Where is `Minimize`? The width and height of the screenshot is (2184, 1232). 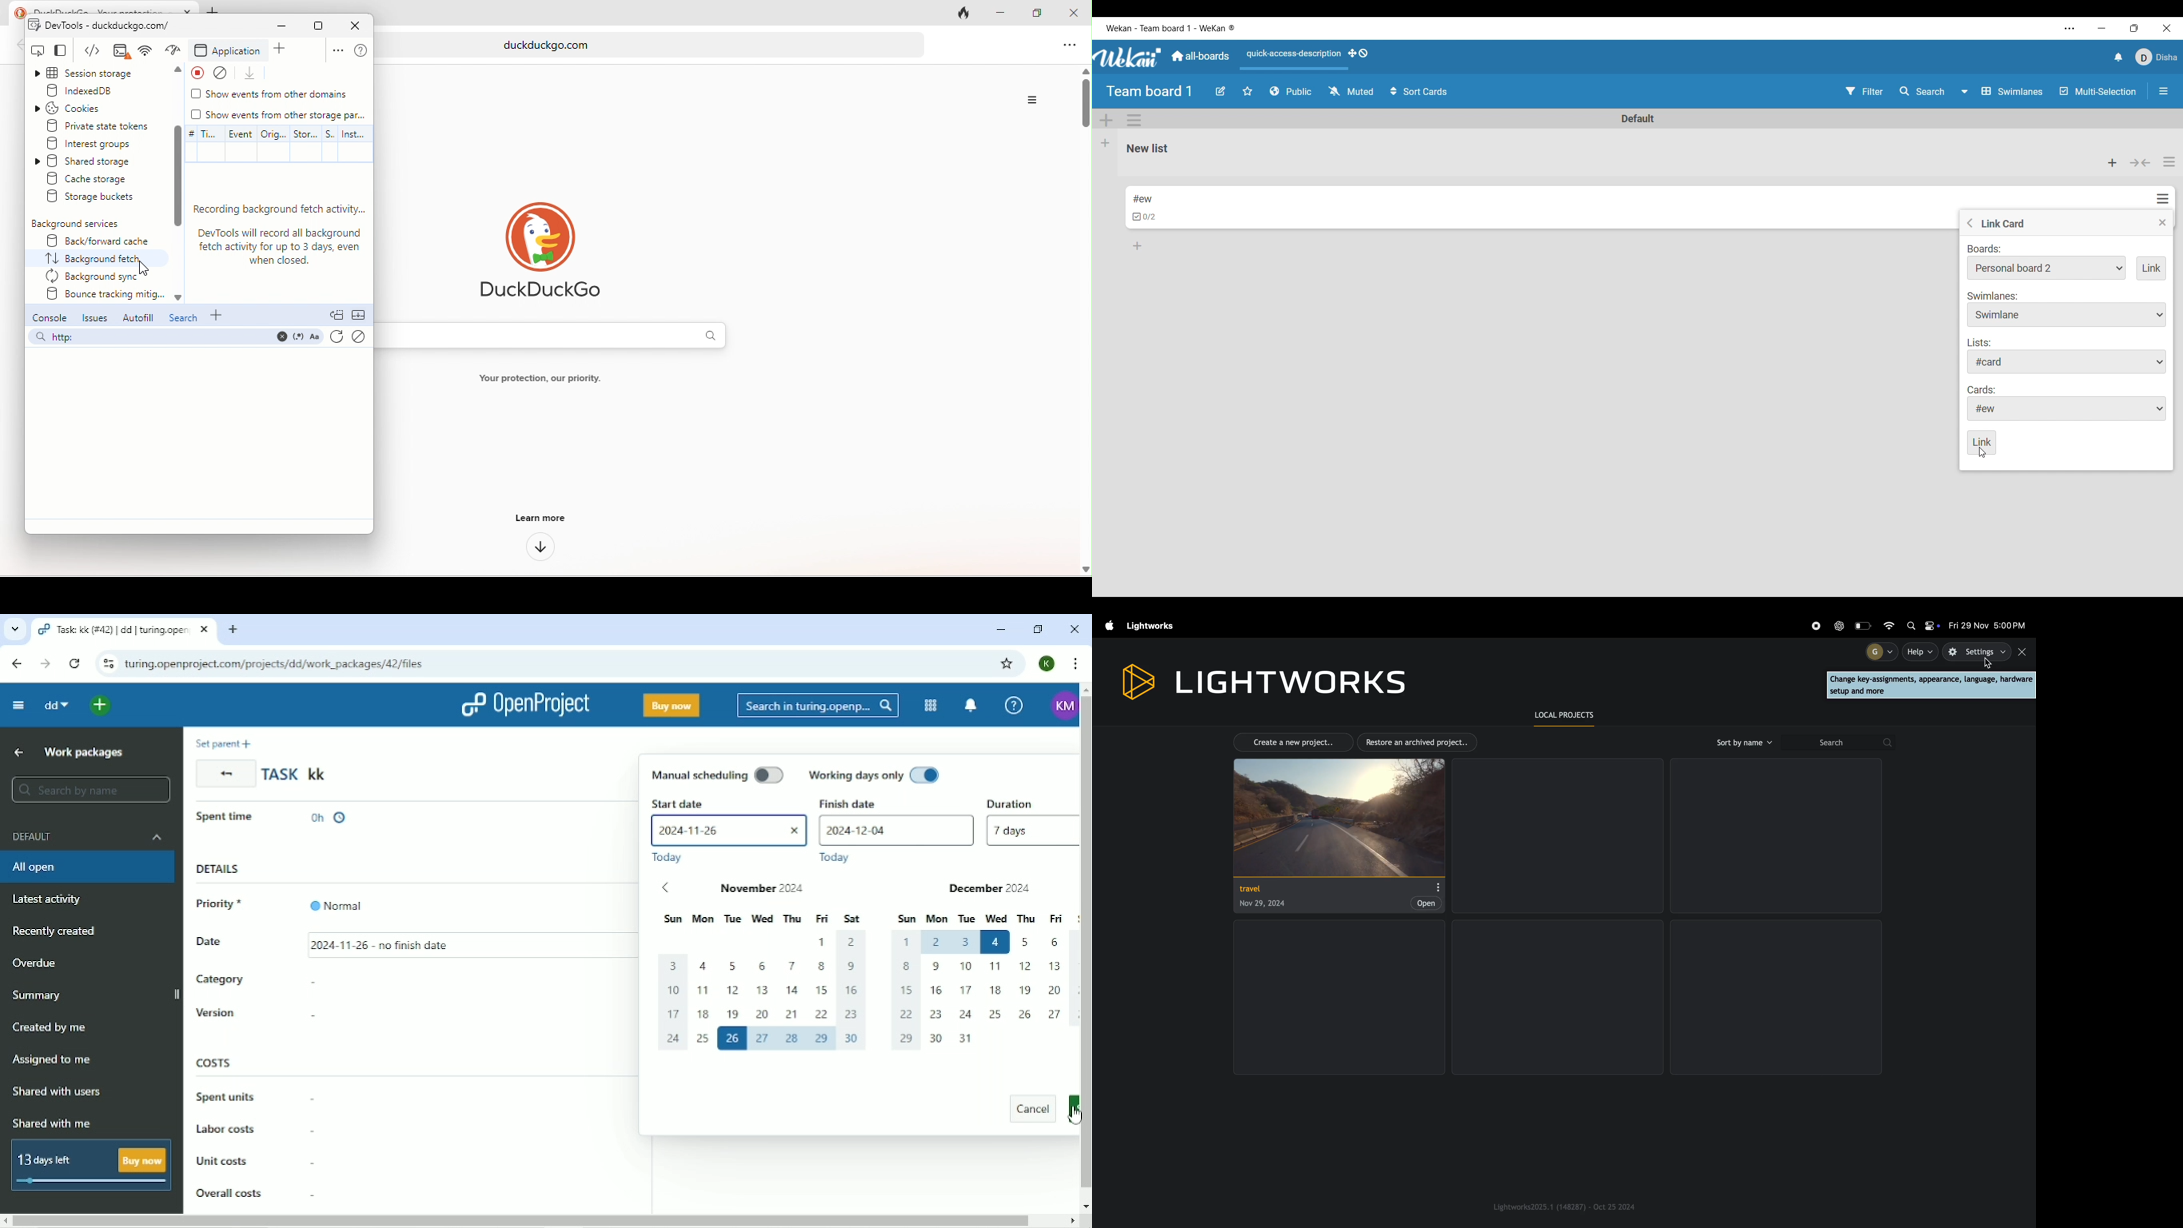 Minimize is located at coordinates (2102, 28).